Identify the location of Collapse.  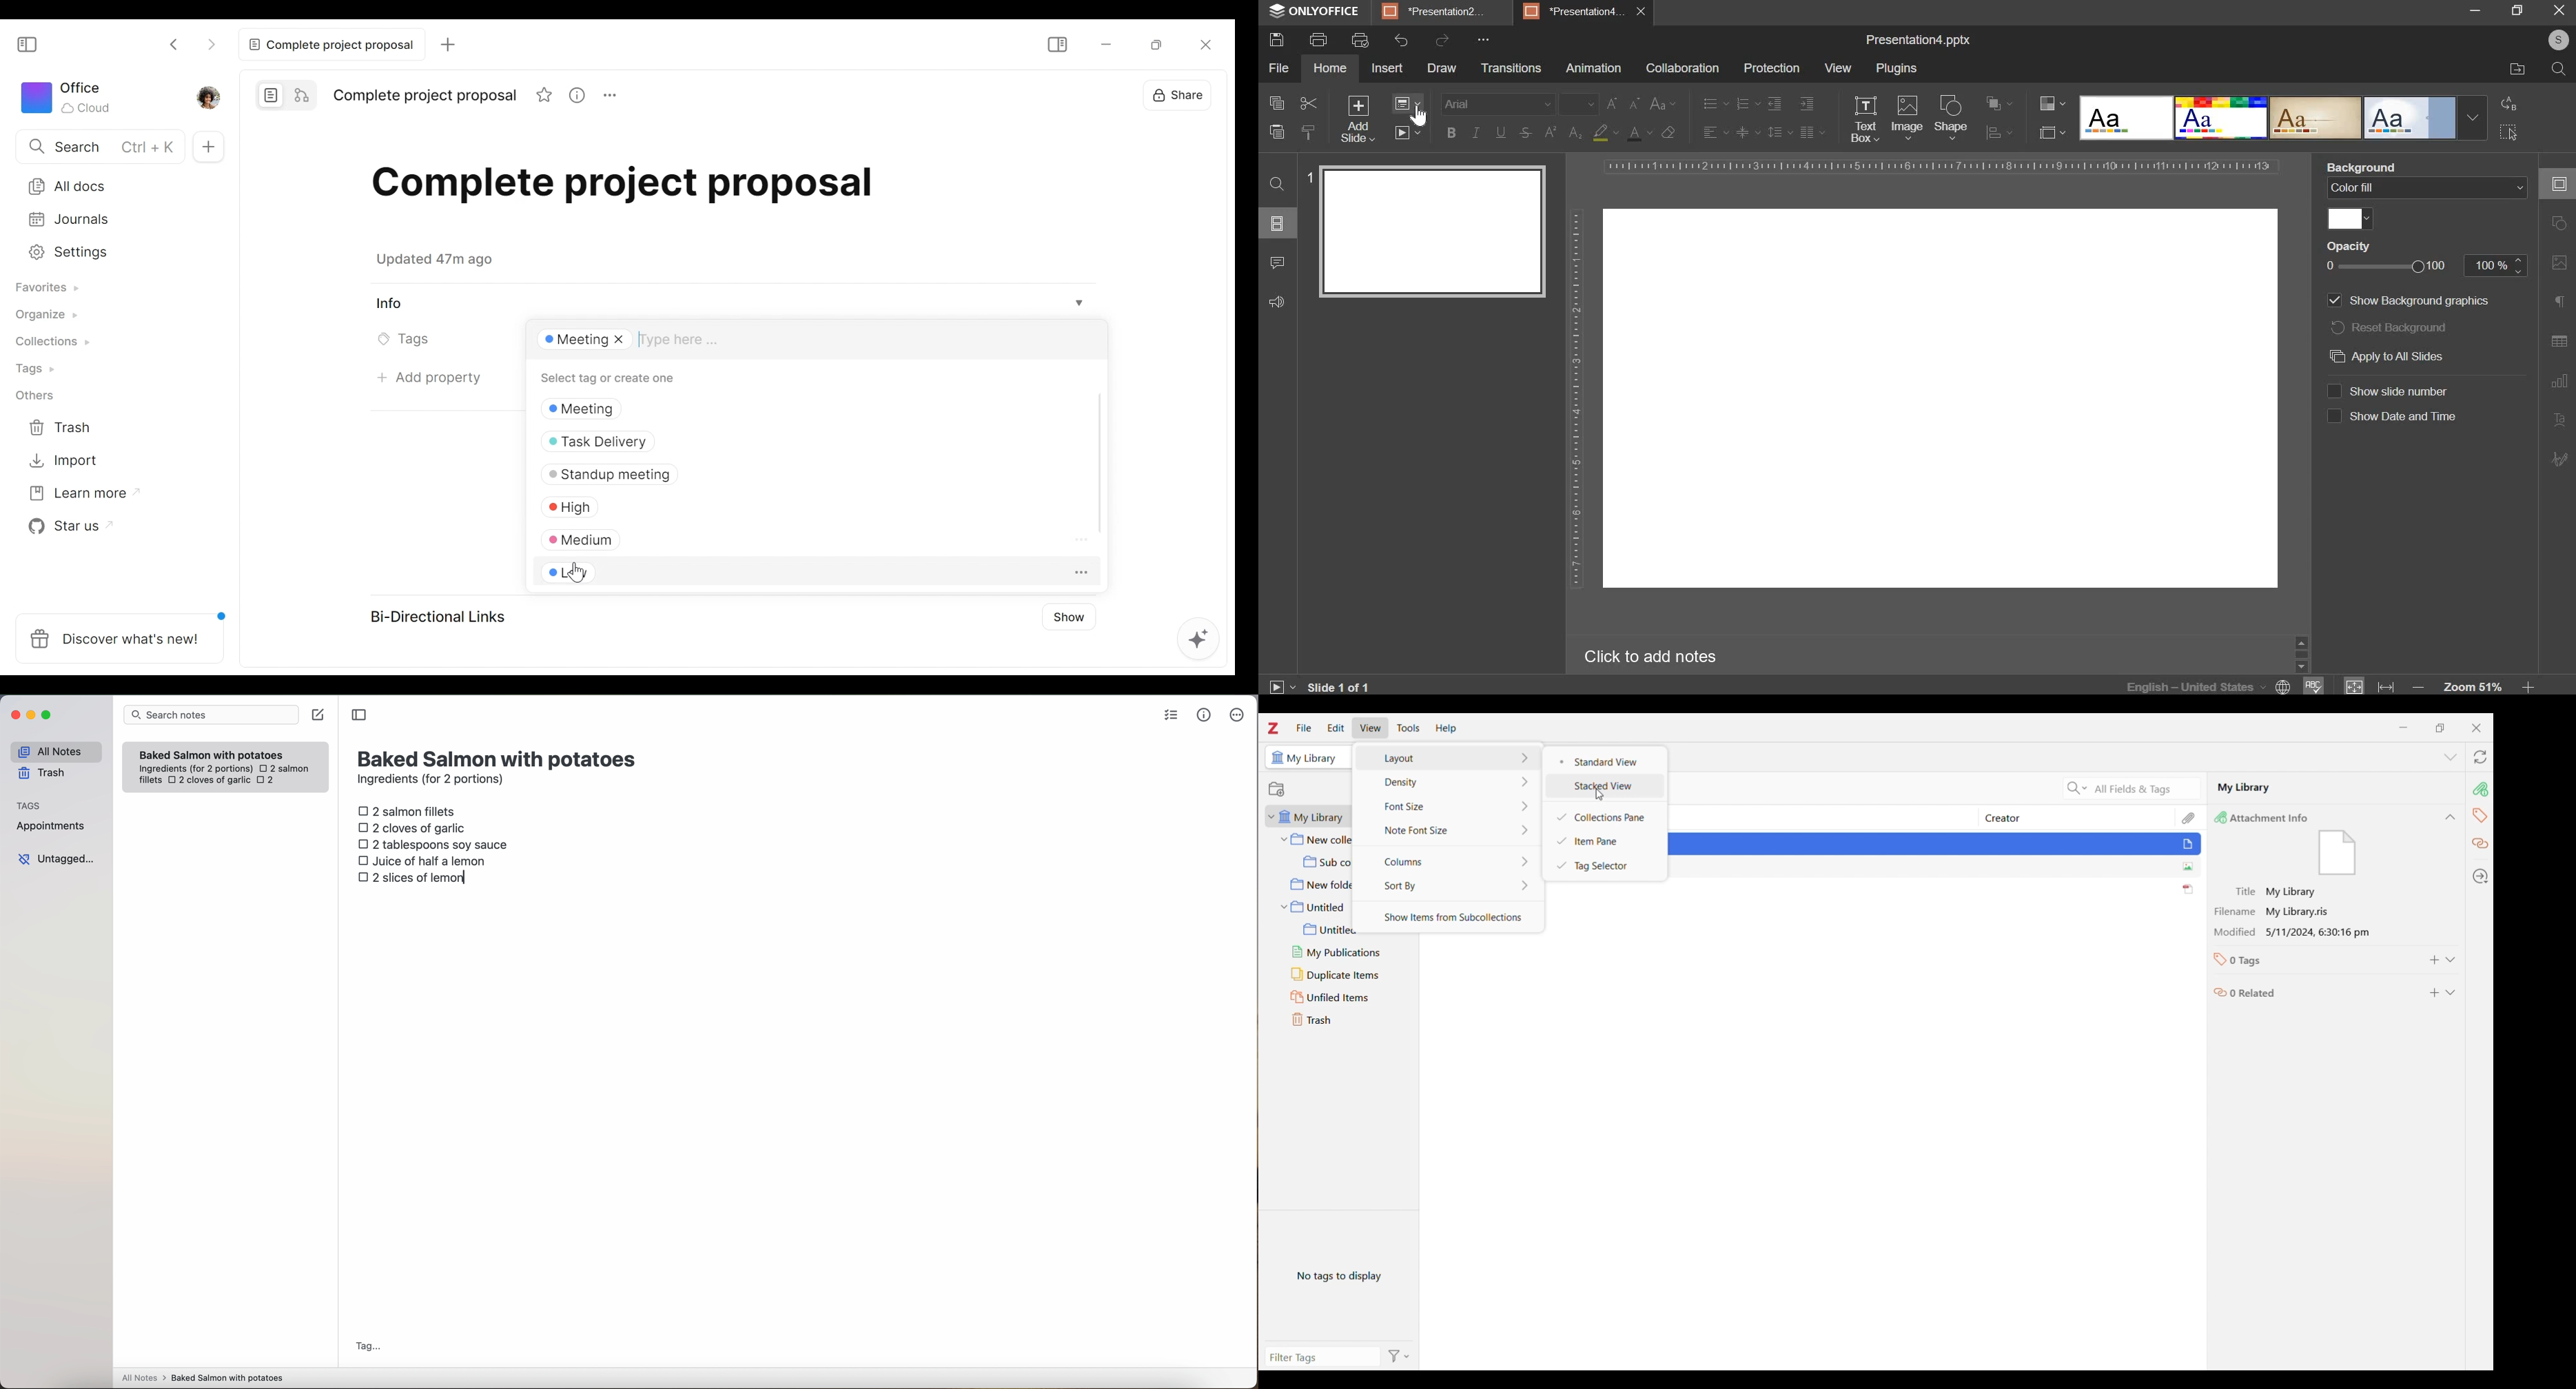
(2450, 817).